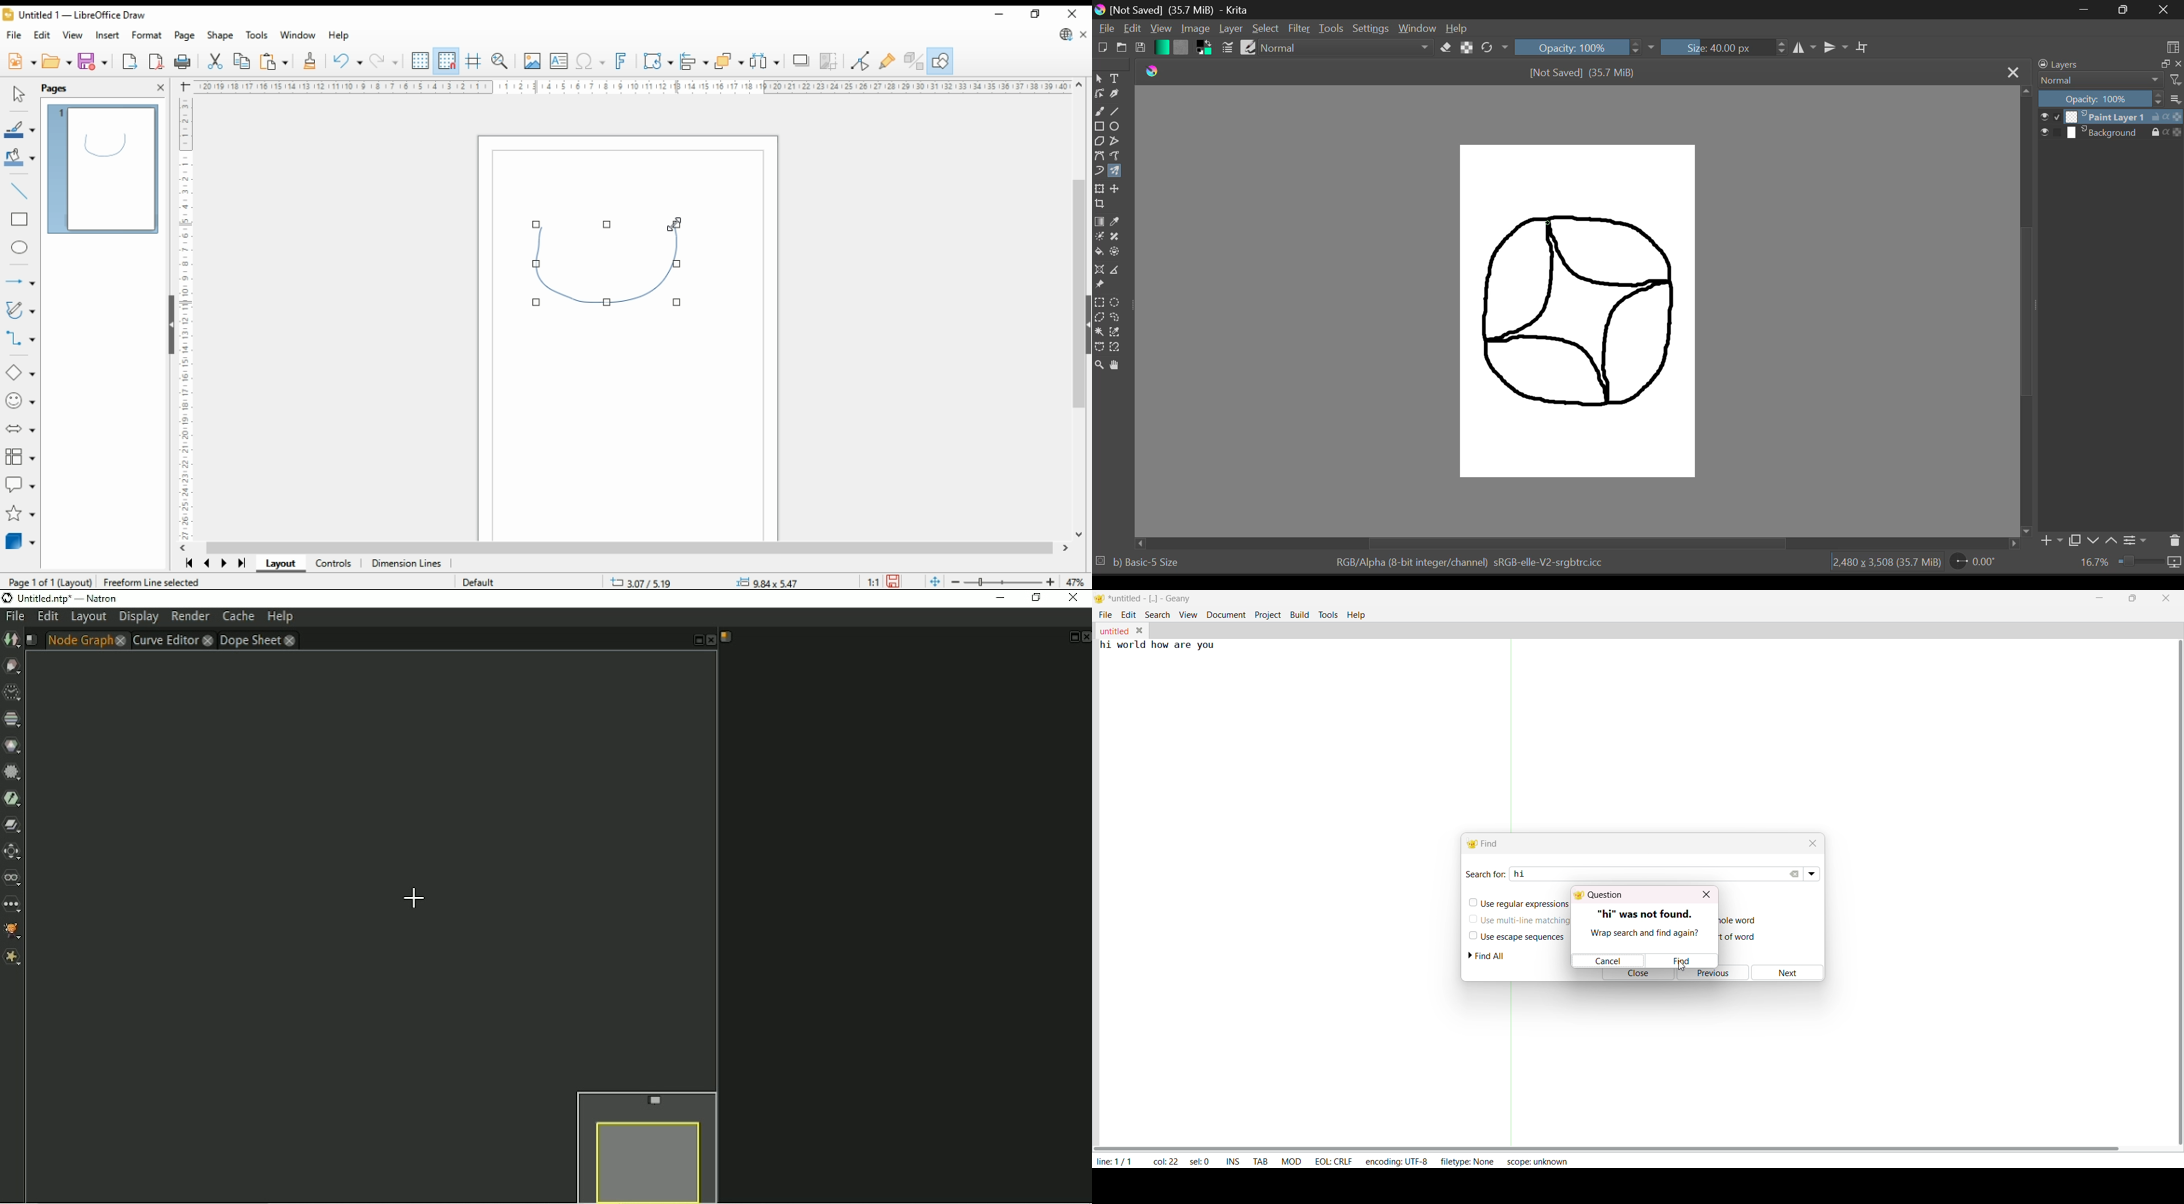 This screenshot has width=2184, height=1204. I want to click on icon and file name, so click(74, 14).